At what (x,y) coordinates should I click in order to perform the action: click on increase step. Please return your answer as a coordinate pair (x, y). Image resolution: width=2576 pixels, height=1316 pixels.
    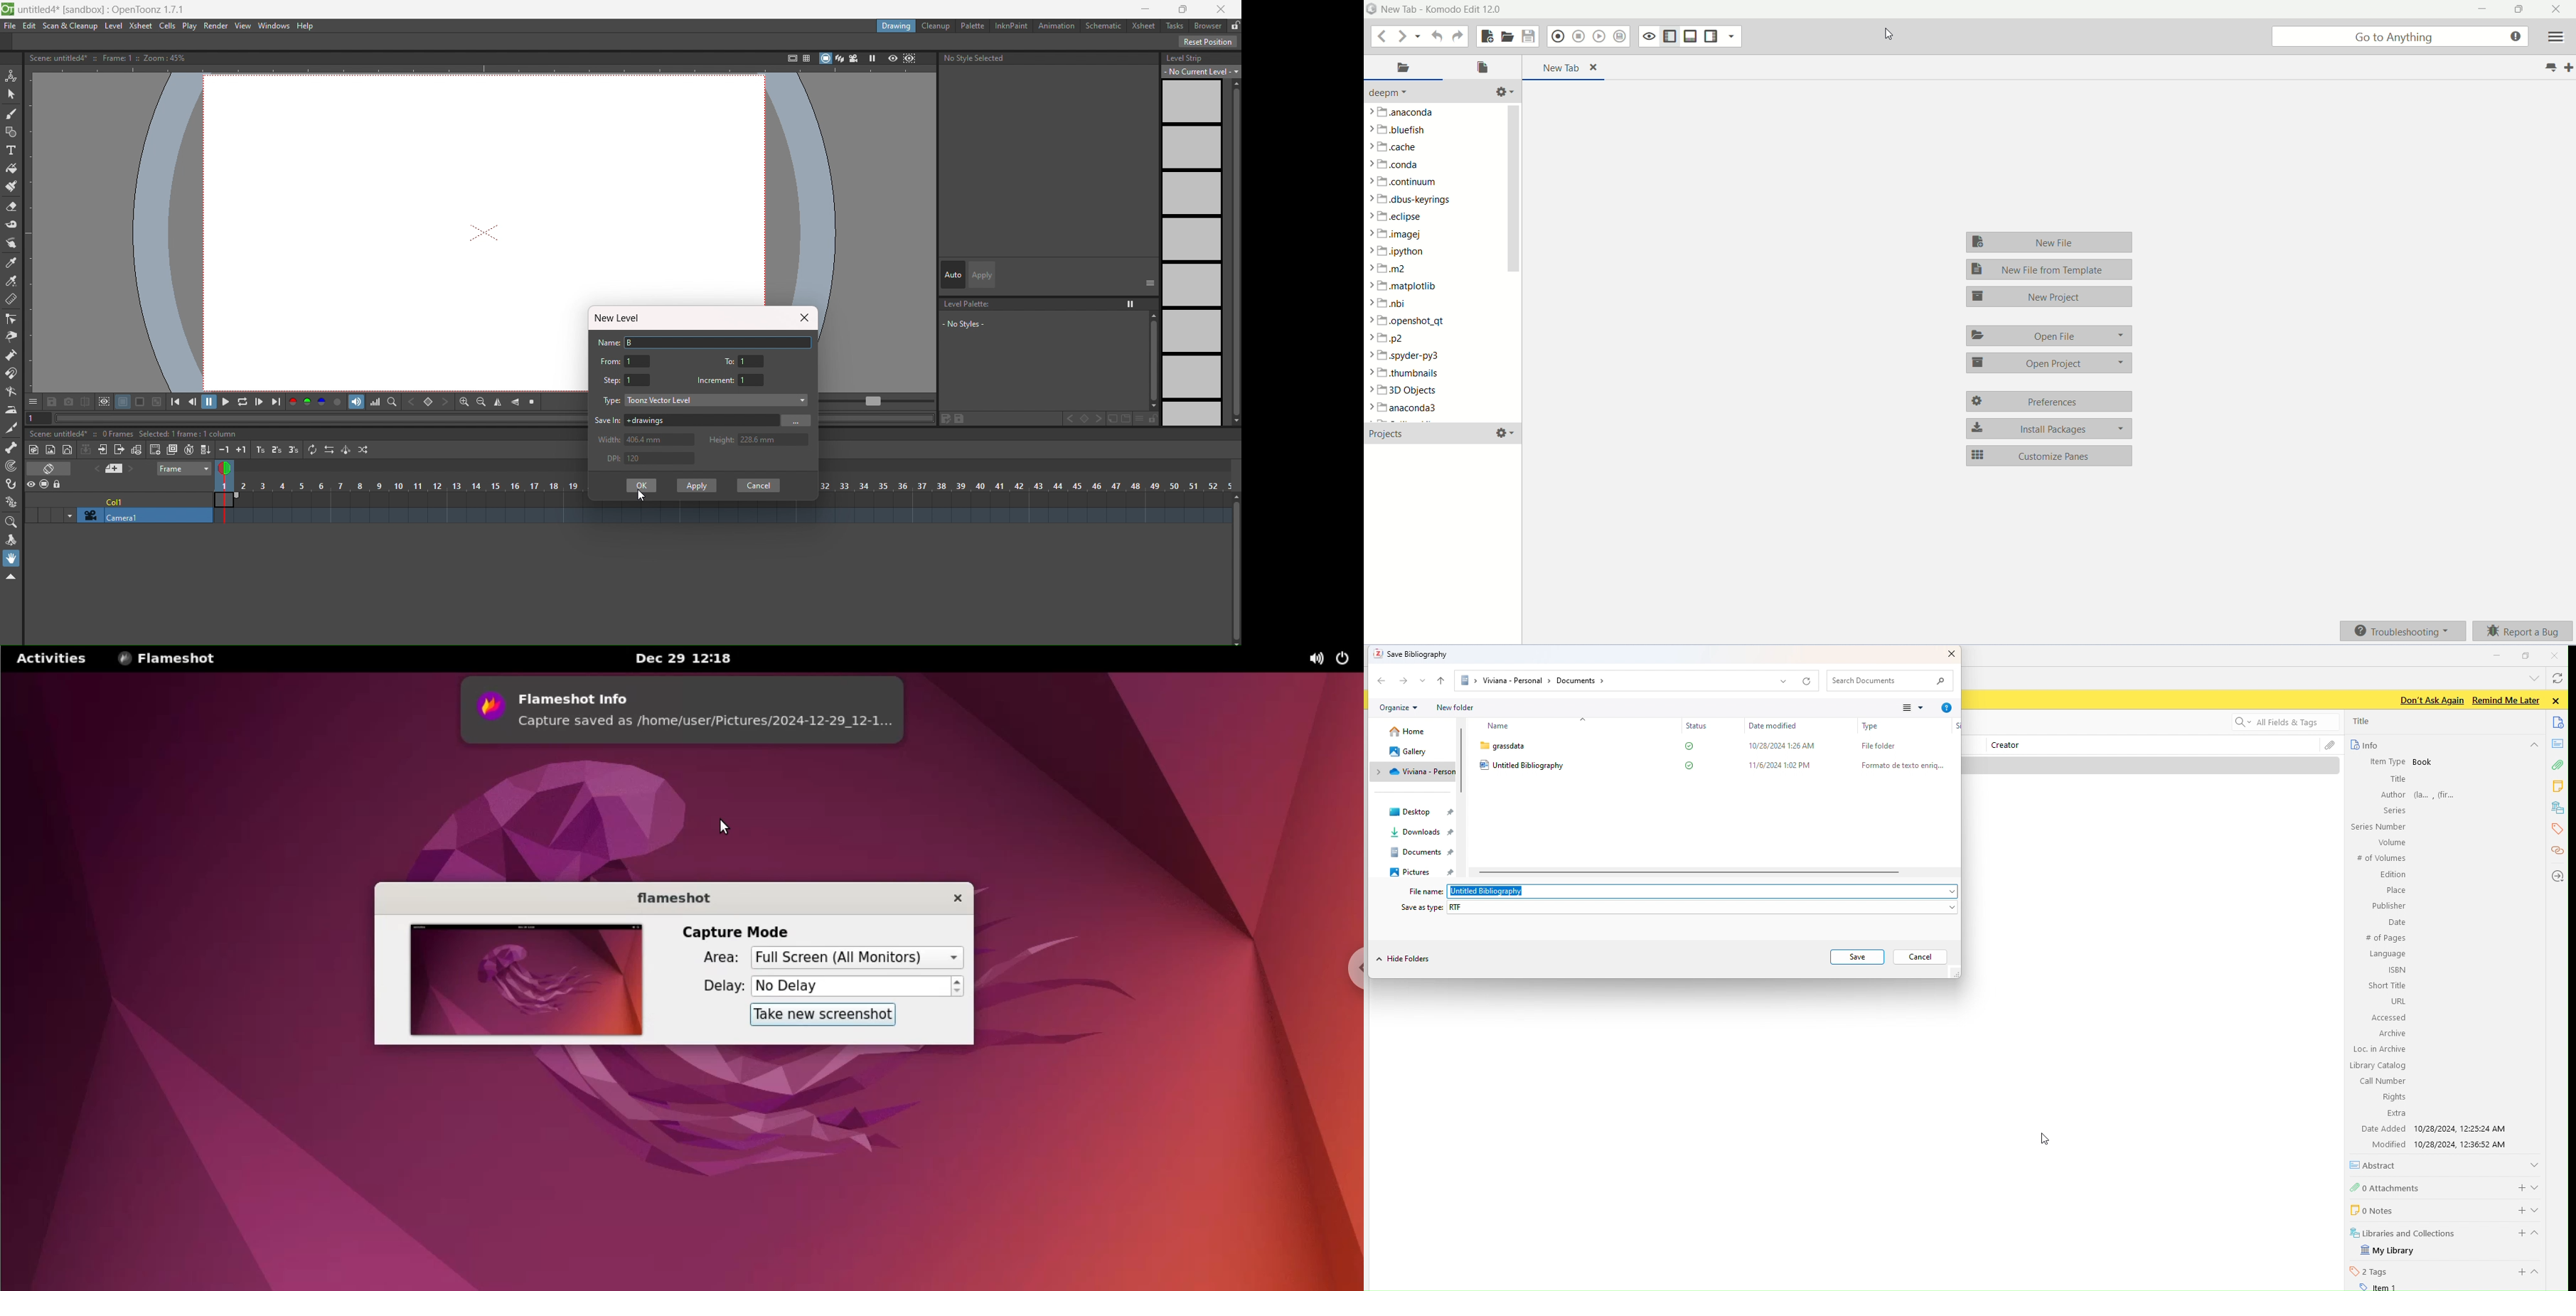
    Looking at the image, I should click on (259, 450).